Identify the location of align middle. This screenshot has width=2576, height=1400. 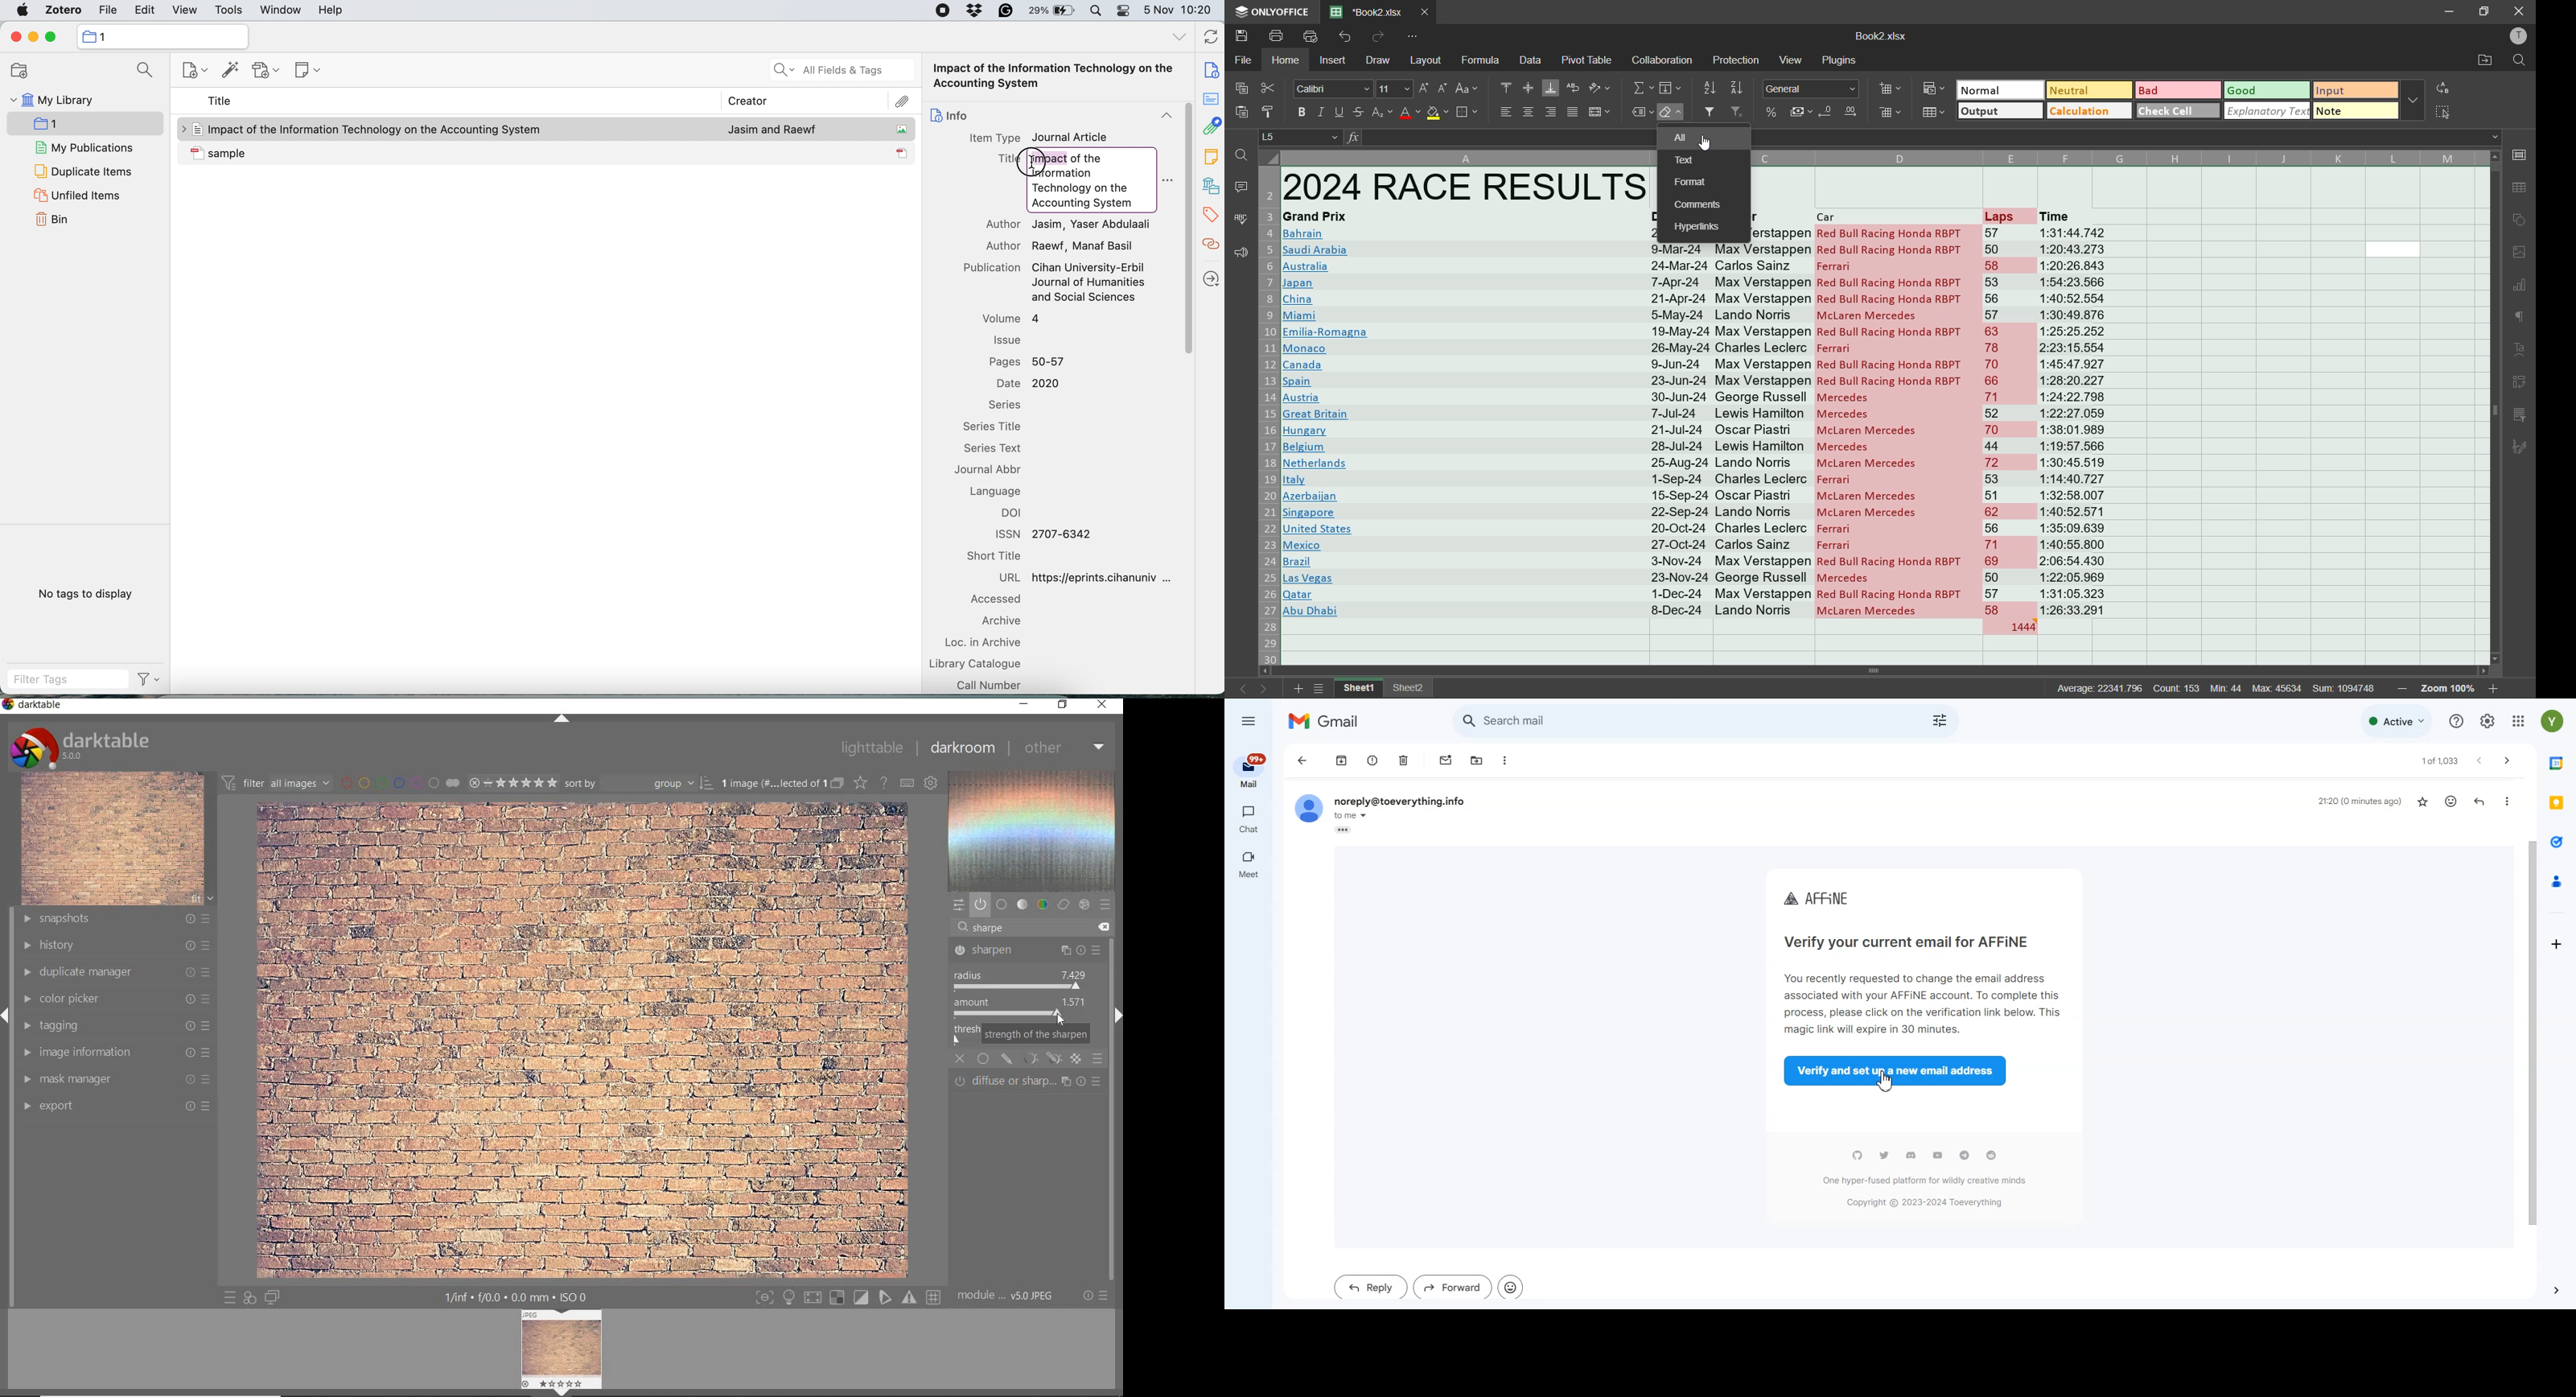
(1527, 88).